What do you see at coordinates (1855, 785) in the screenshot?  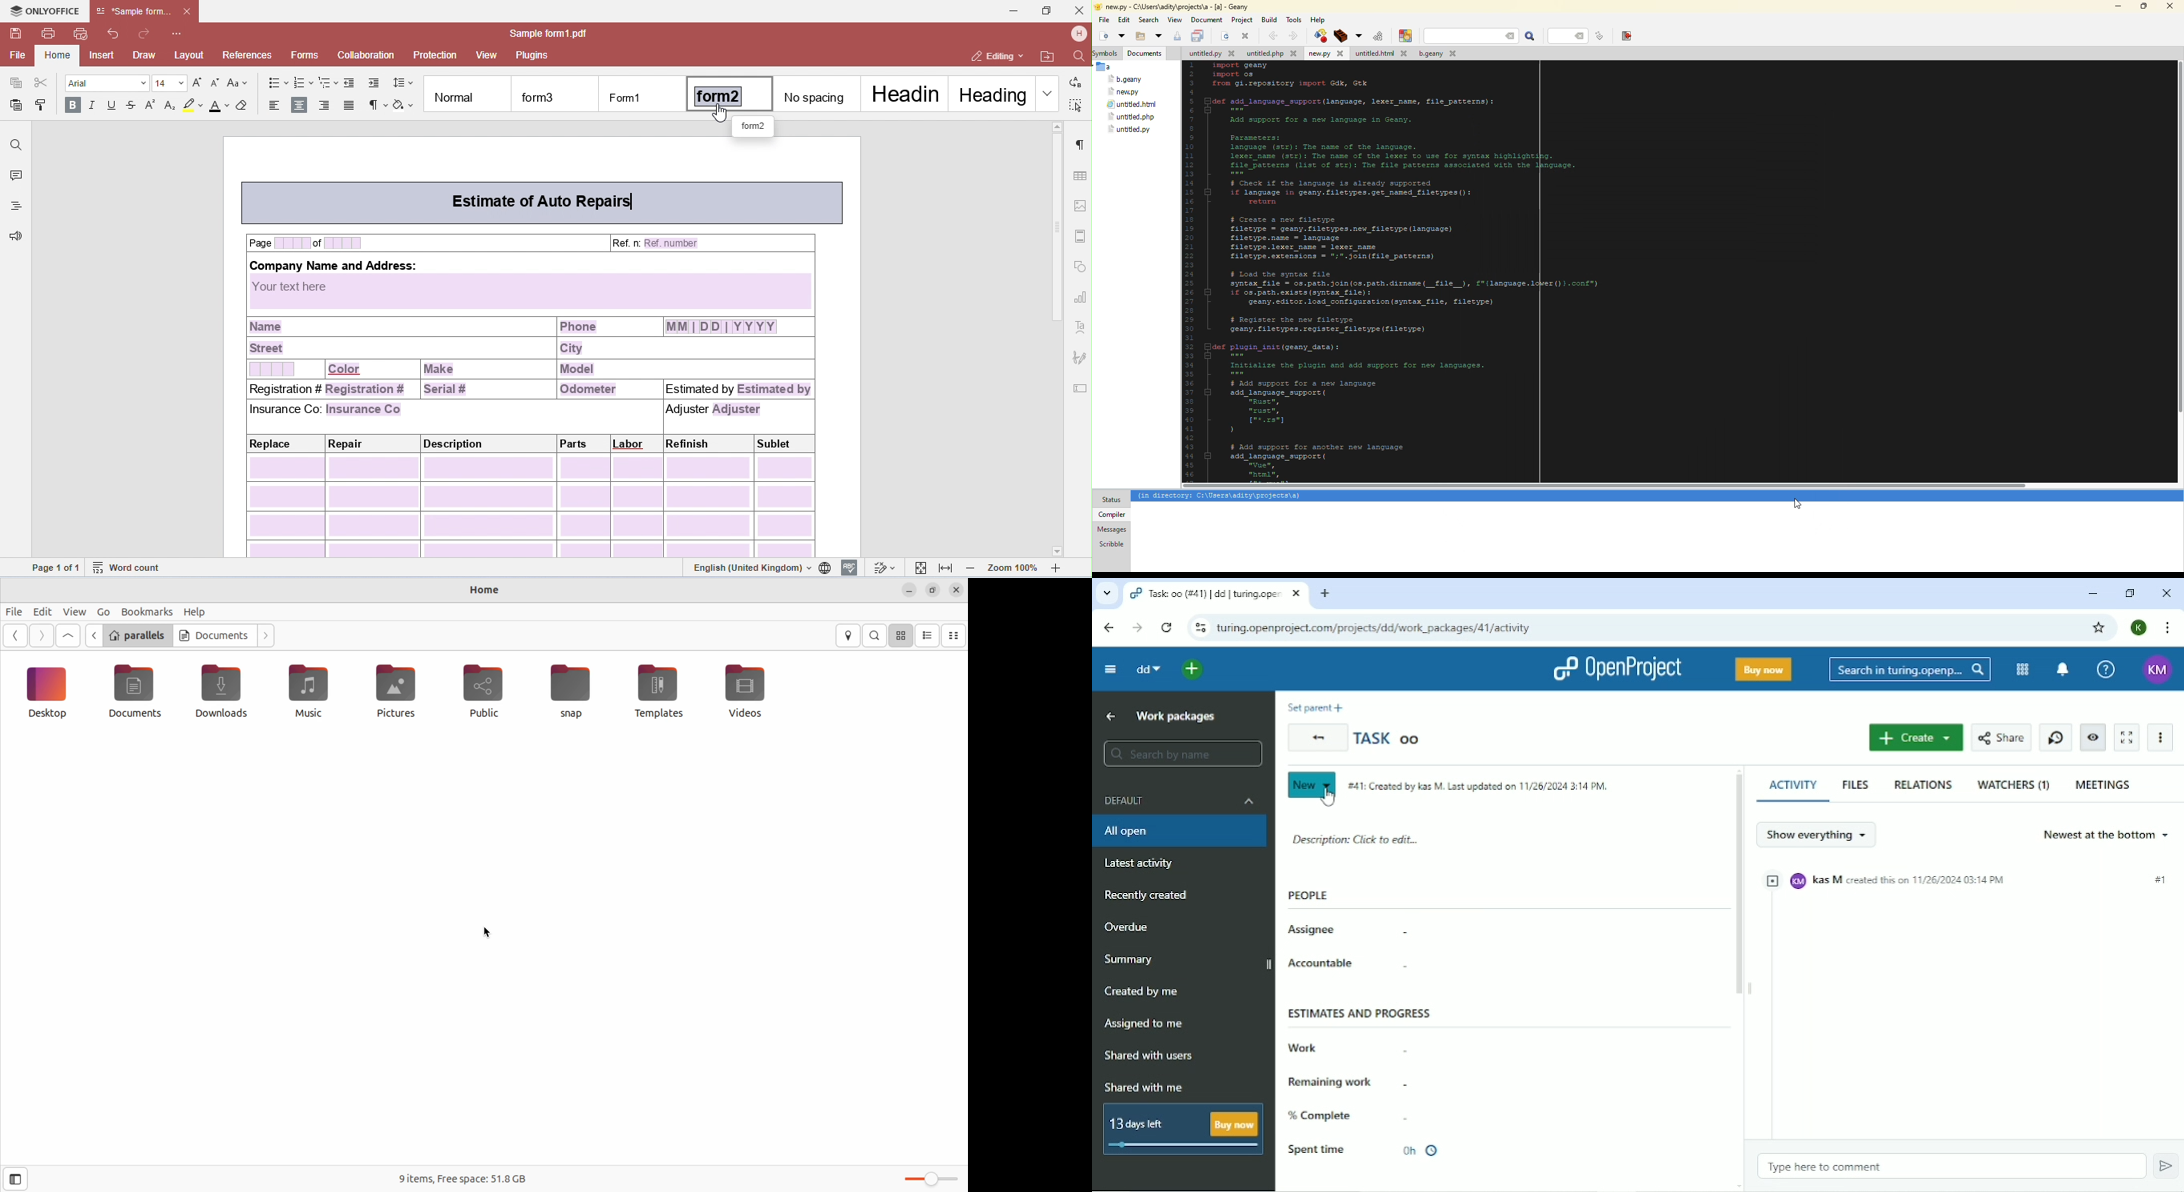 I see `FILES` at bounding box center [1855, 785].